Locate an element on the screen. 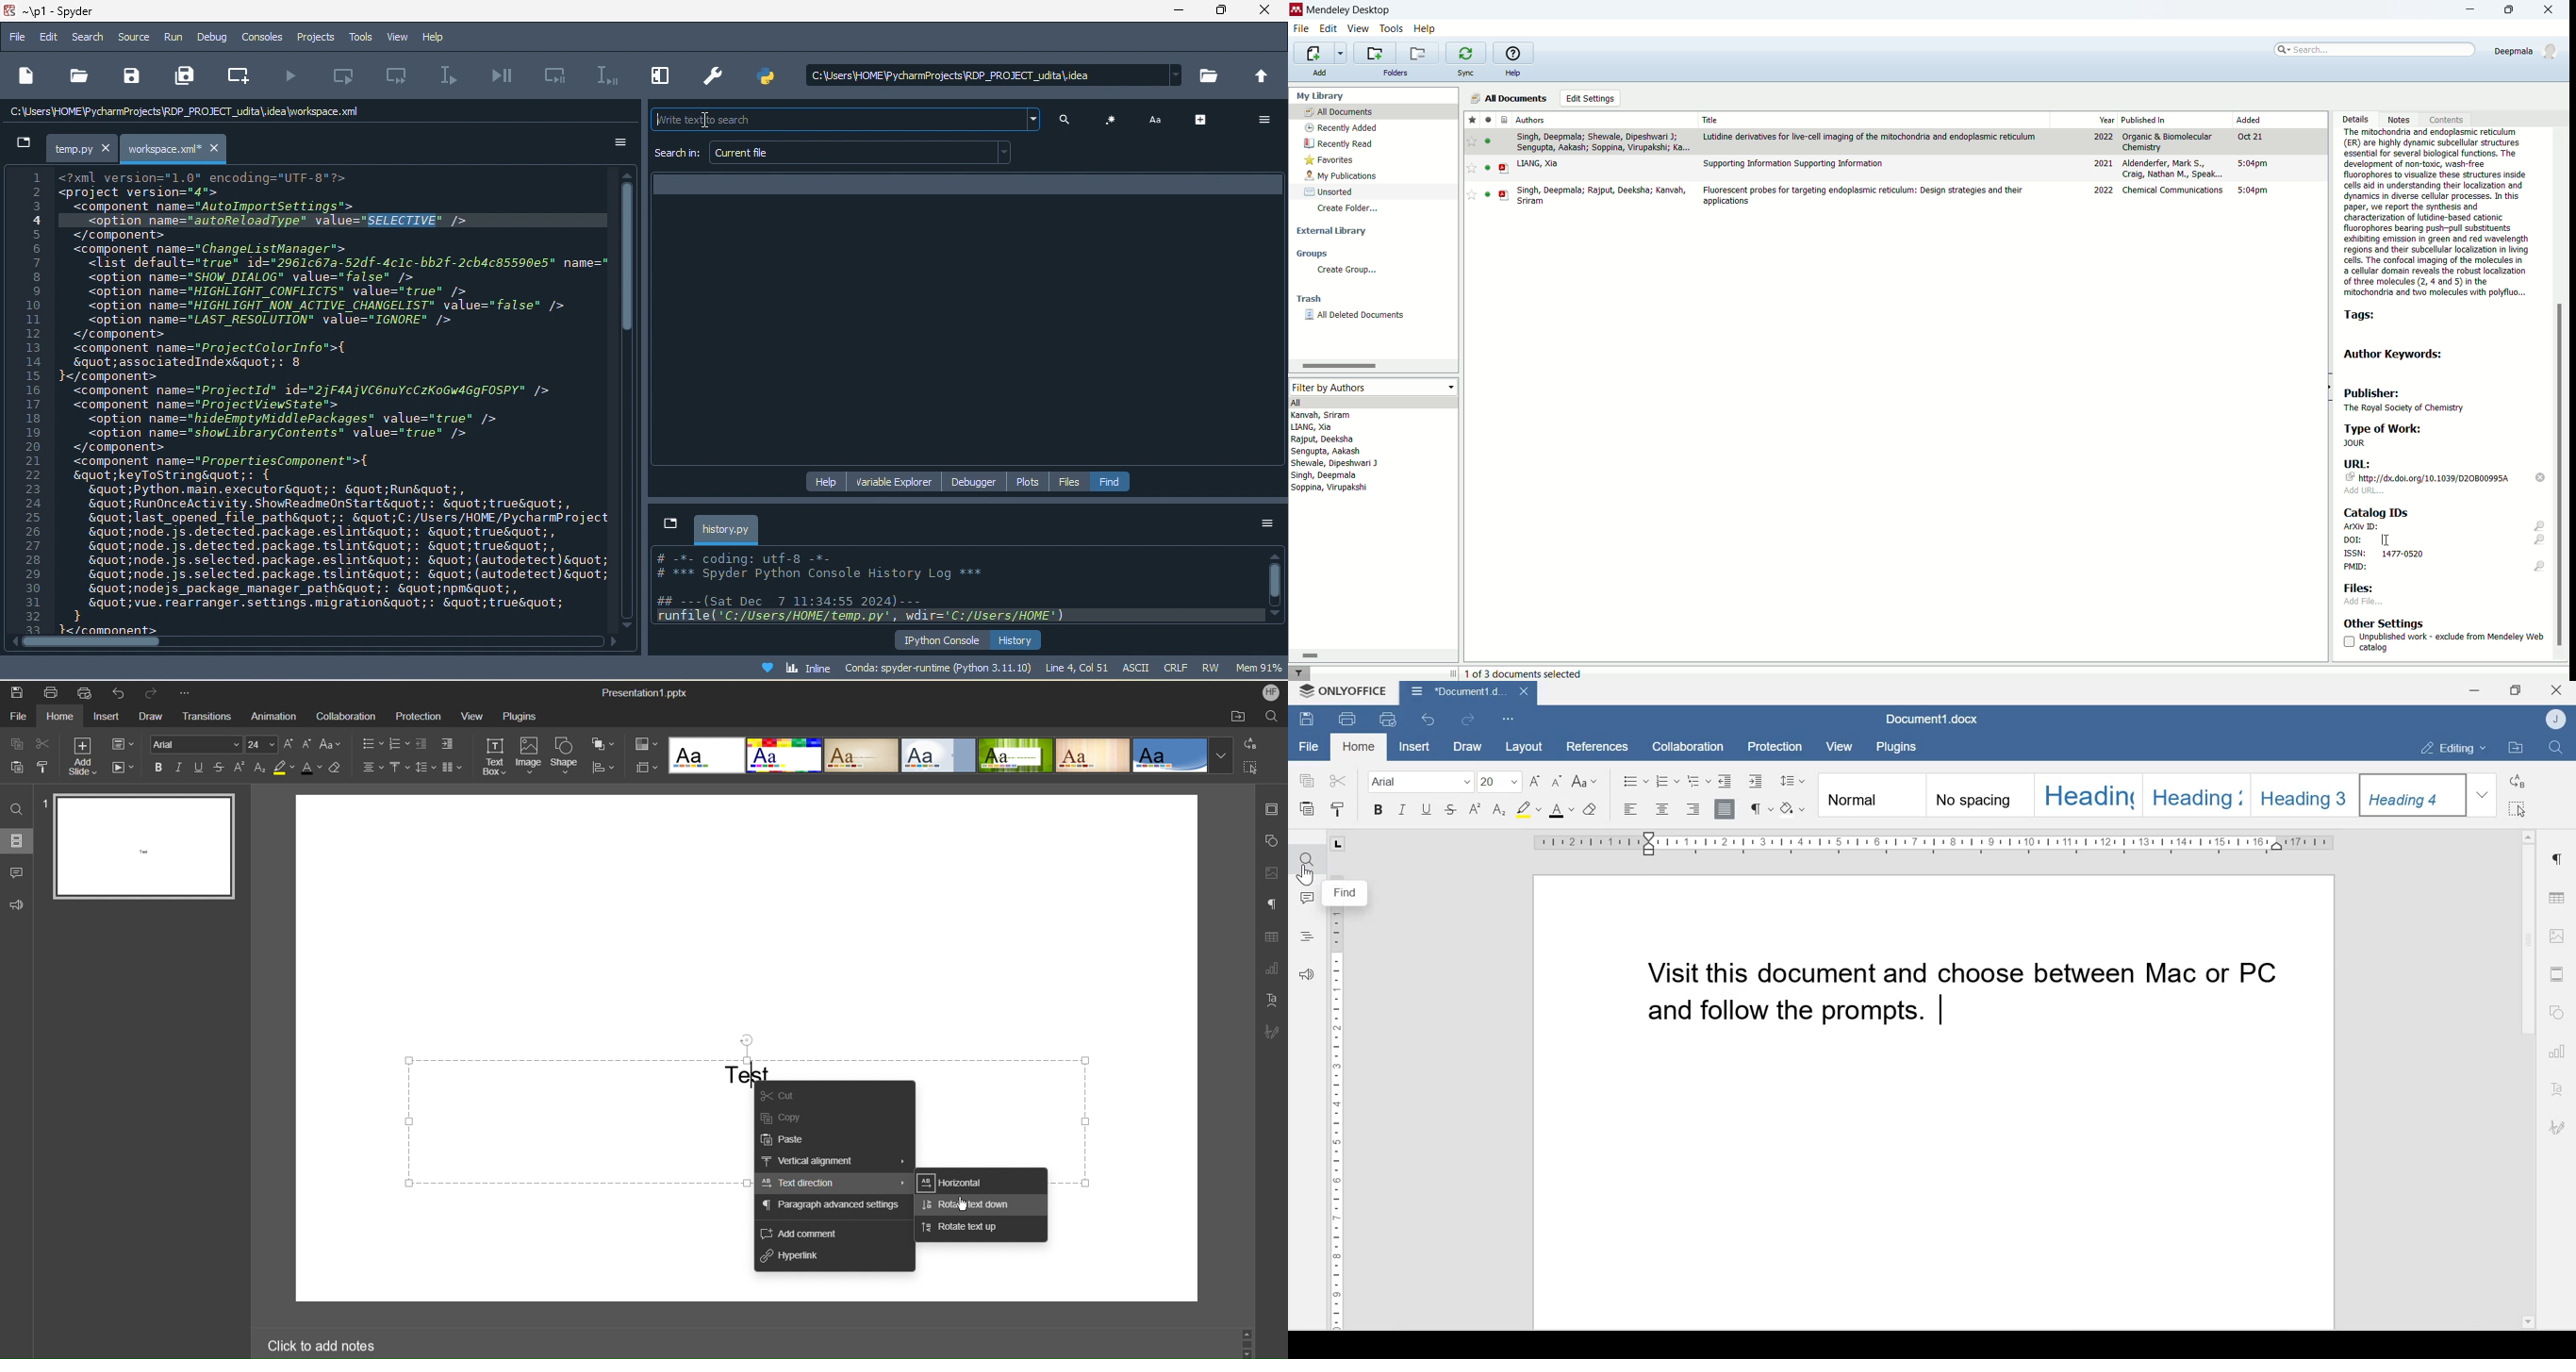 This screenshot has height=1372, width=2576. source is located at coordinates (137, 38).